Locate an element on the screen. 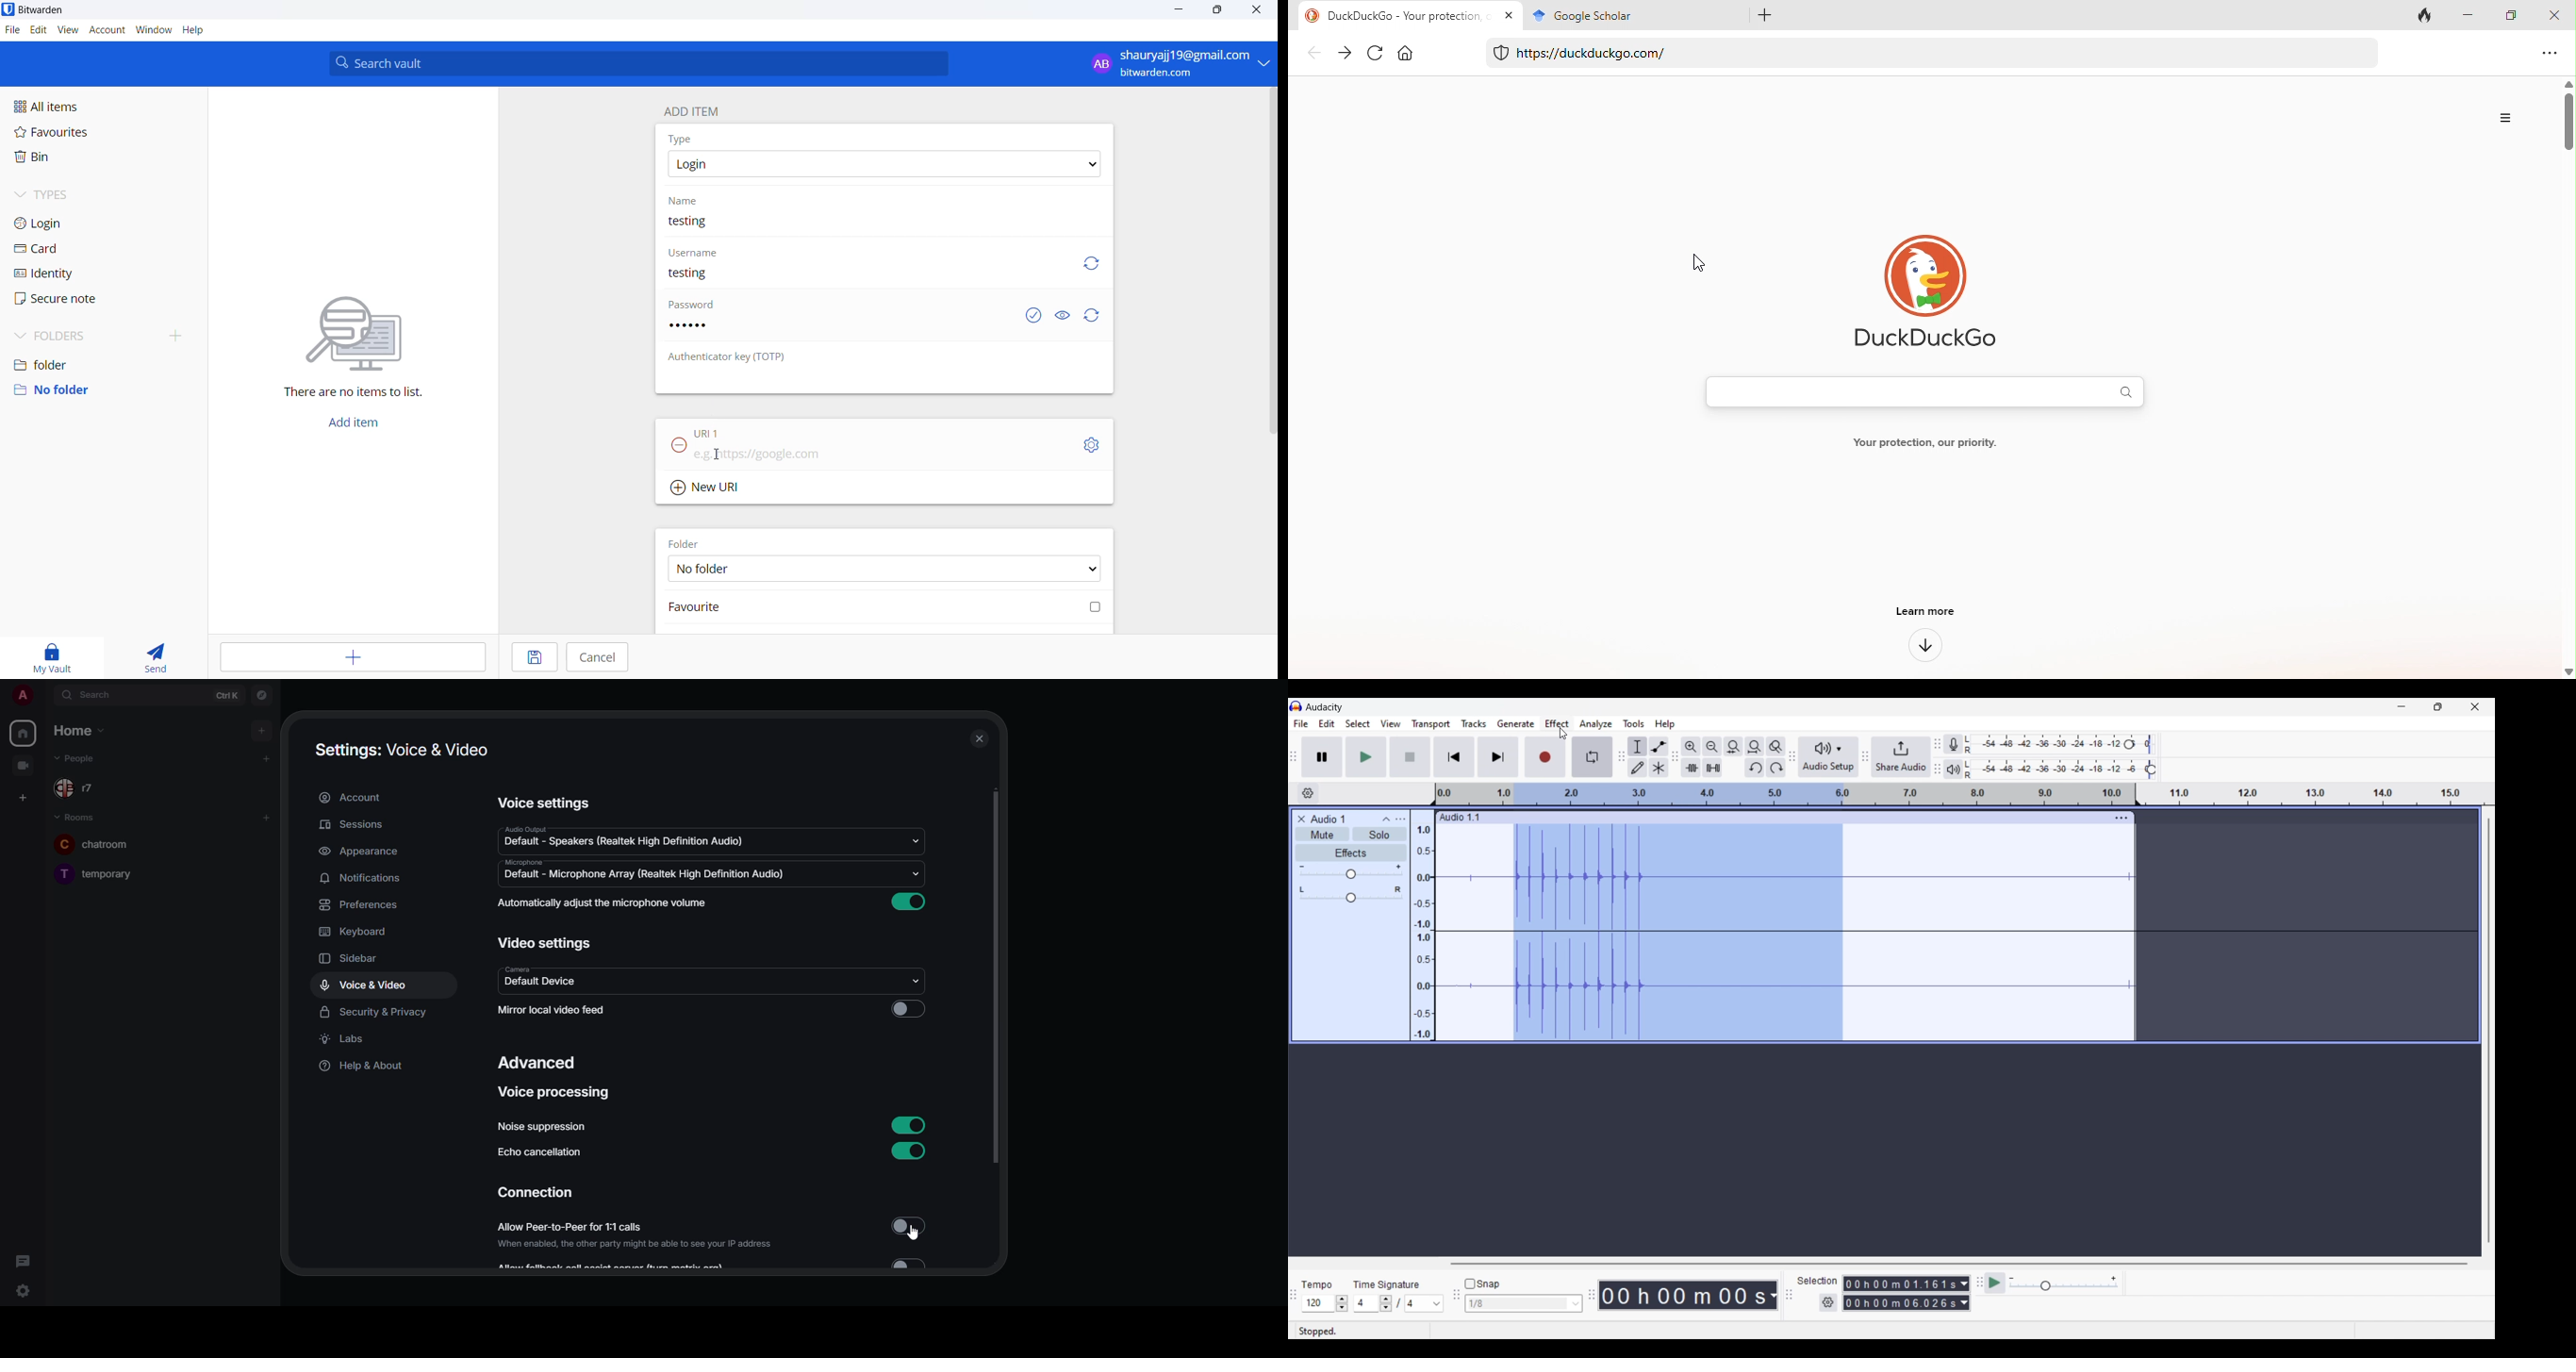 This screenshot has height=1372, width=2576. Scale to measure audio pitch is located at coordinates (1423, 925).